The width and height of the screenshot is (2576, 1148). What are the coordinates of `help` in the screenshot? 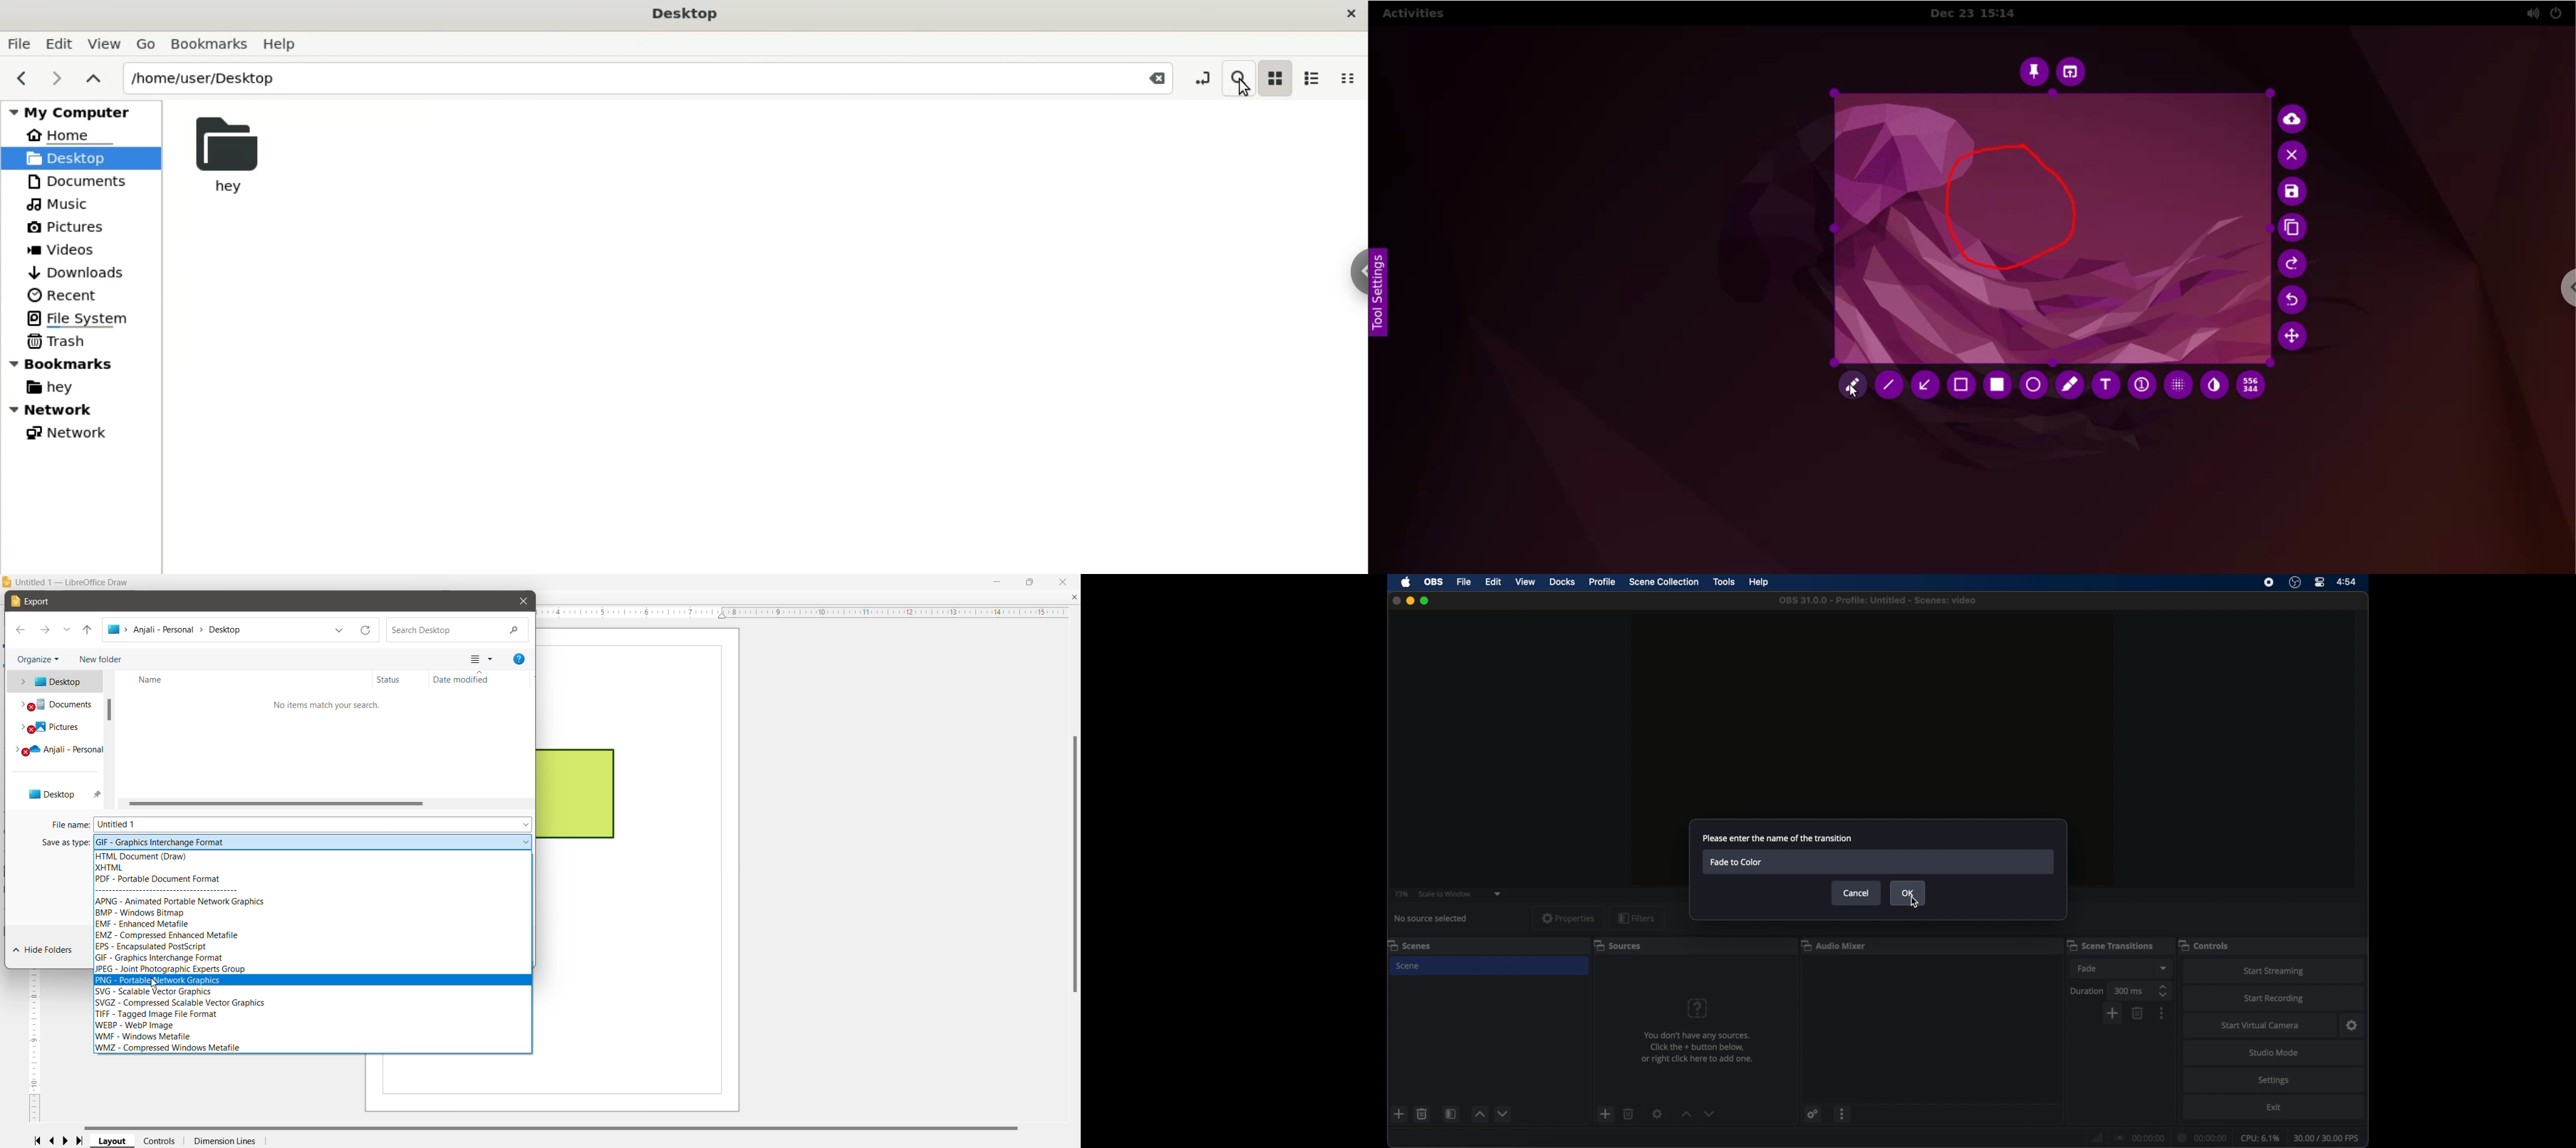 It's located at (1759, 582).